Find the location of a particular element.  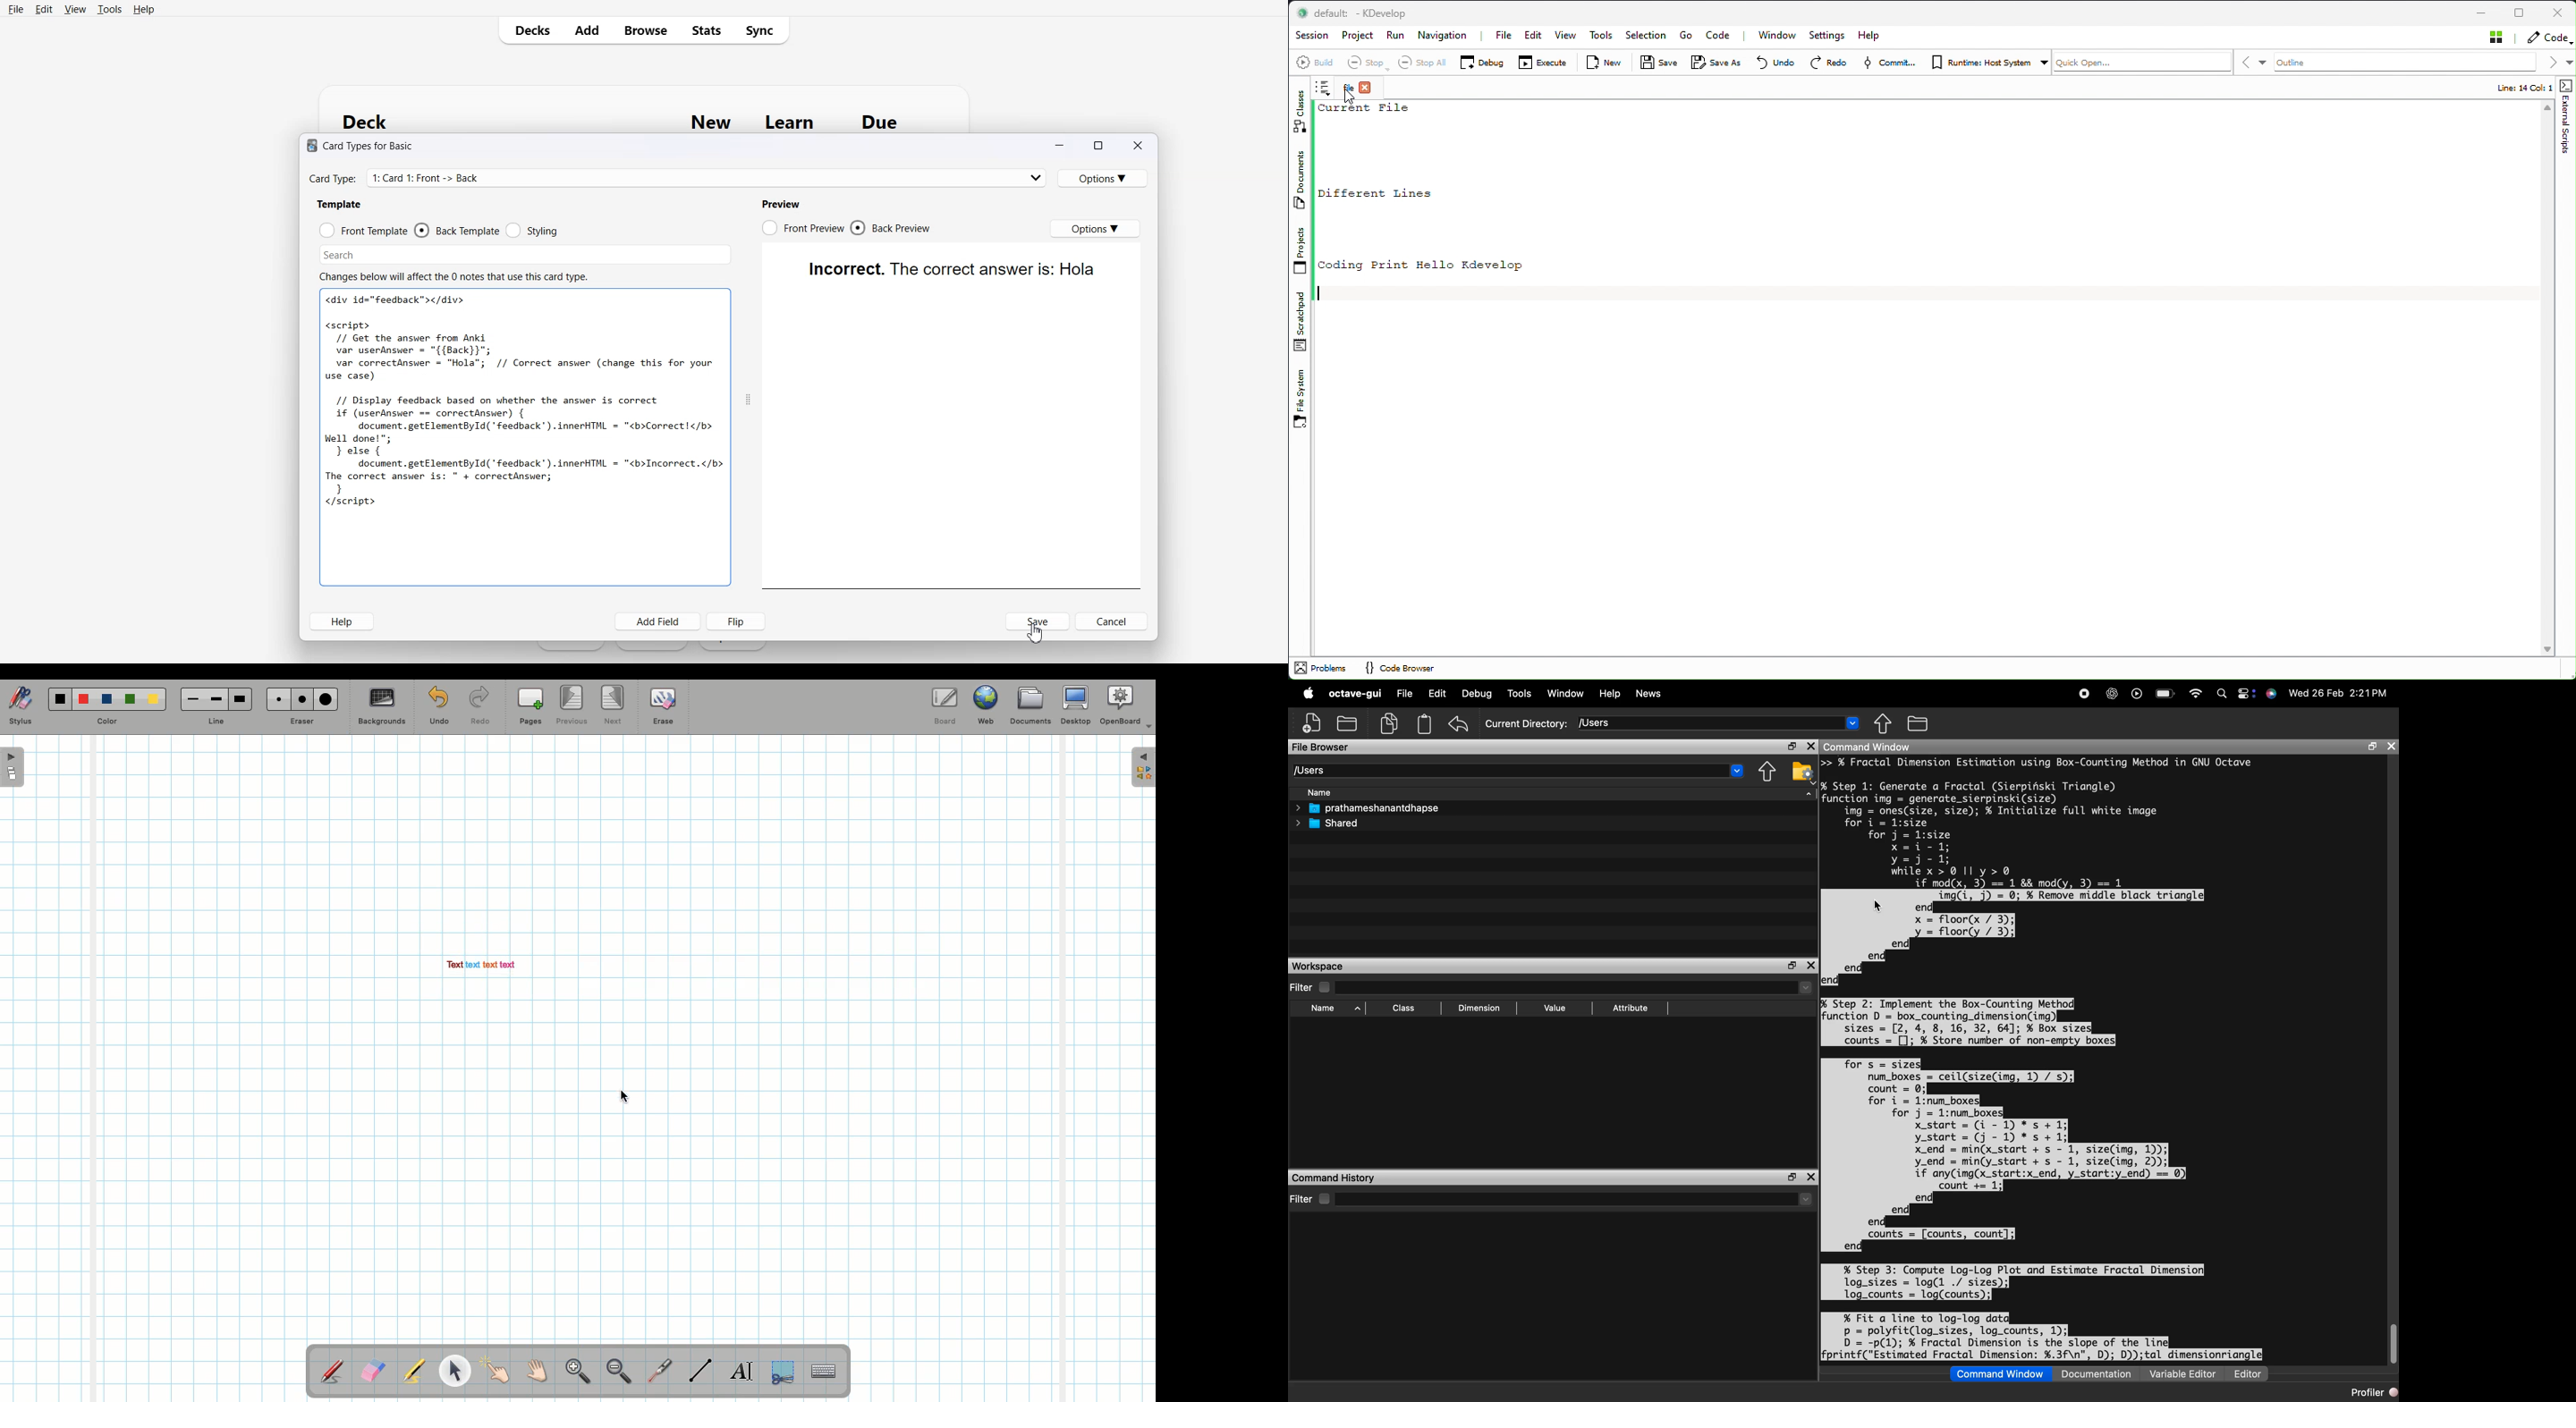

[Users is located at coordinates (1504, 770).